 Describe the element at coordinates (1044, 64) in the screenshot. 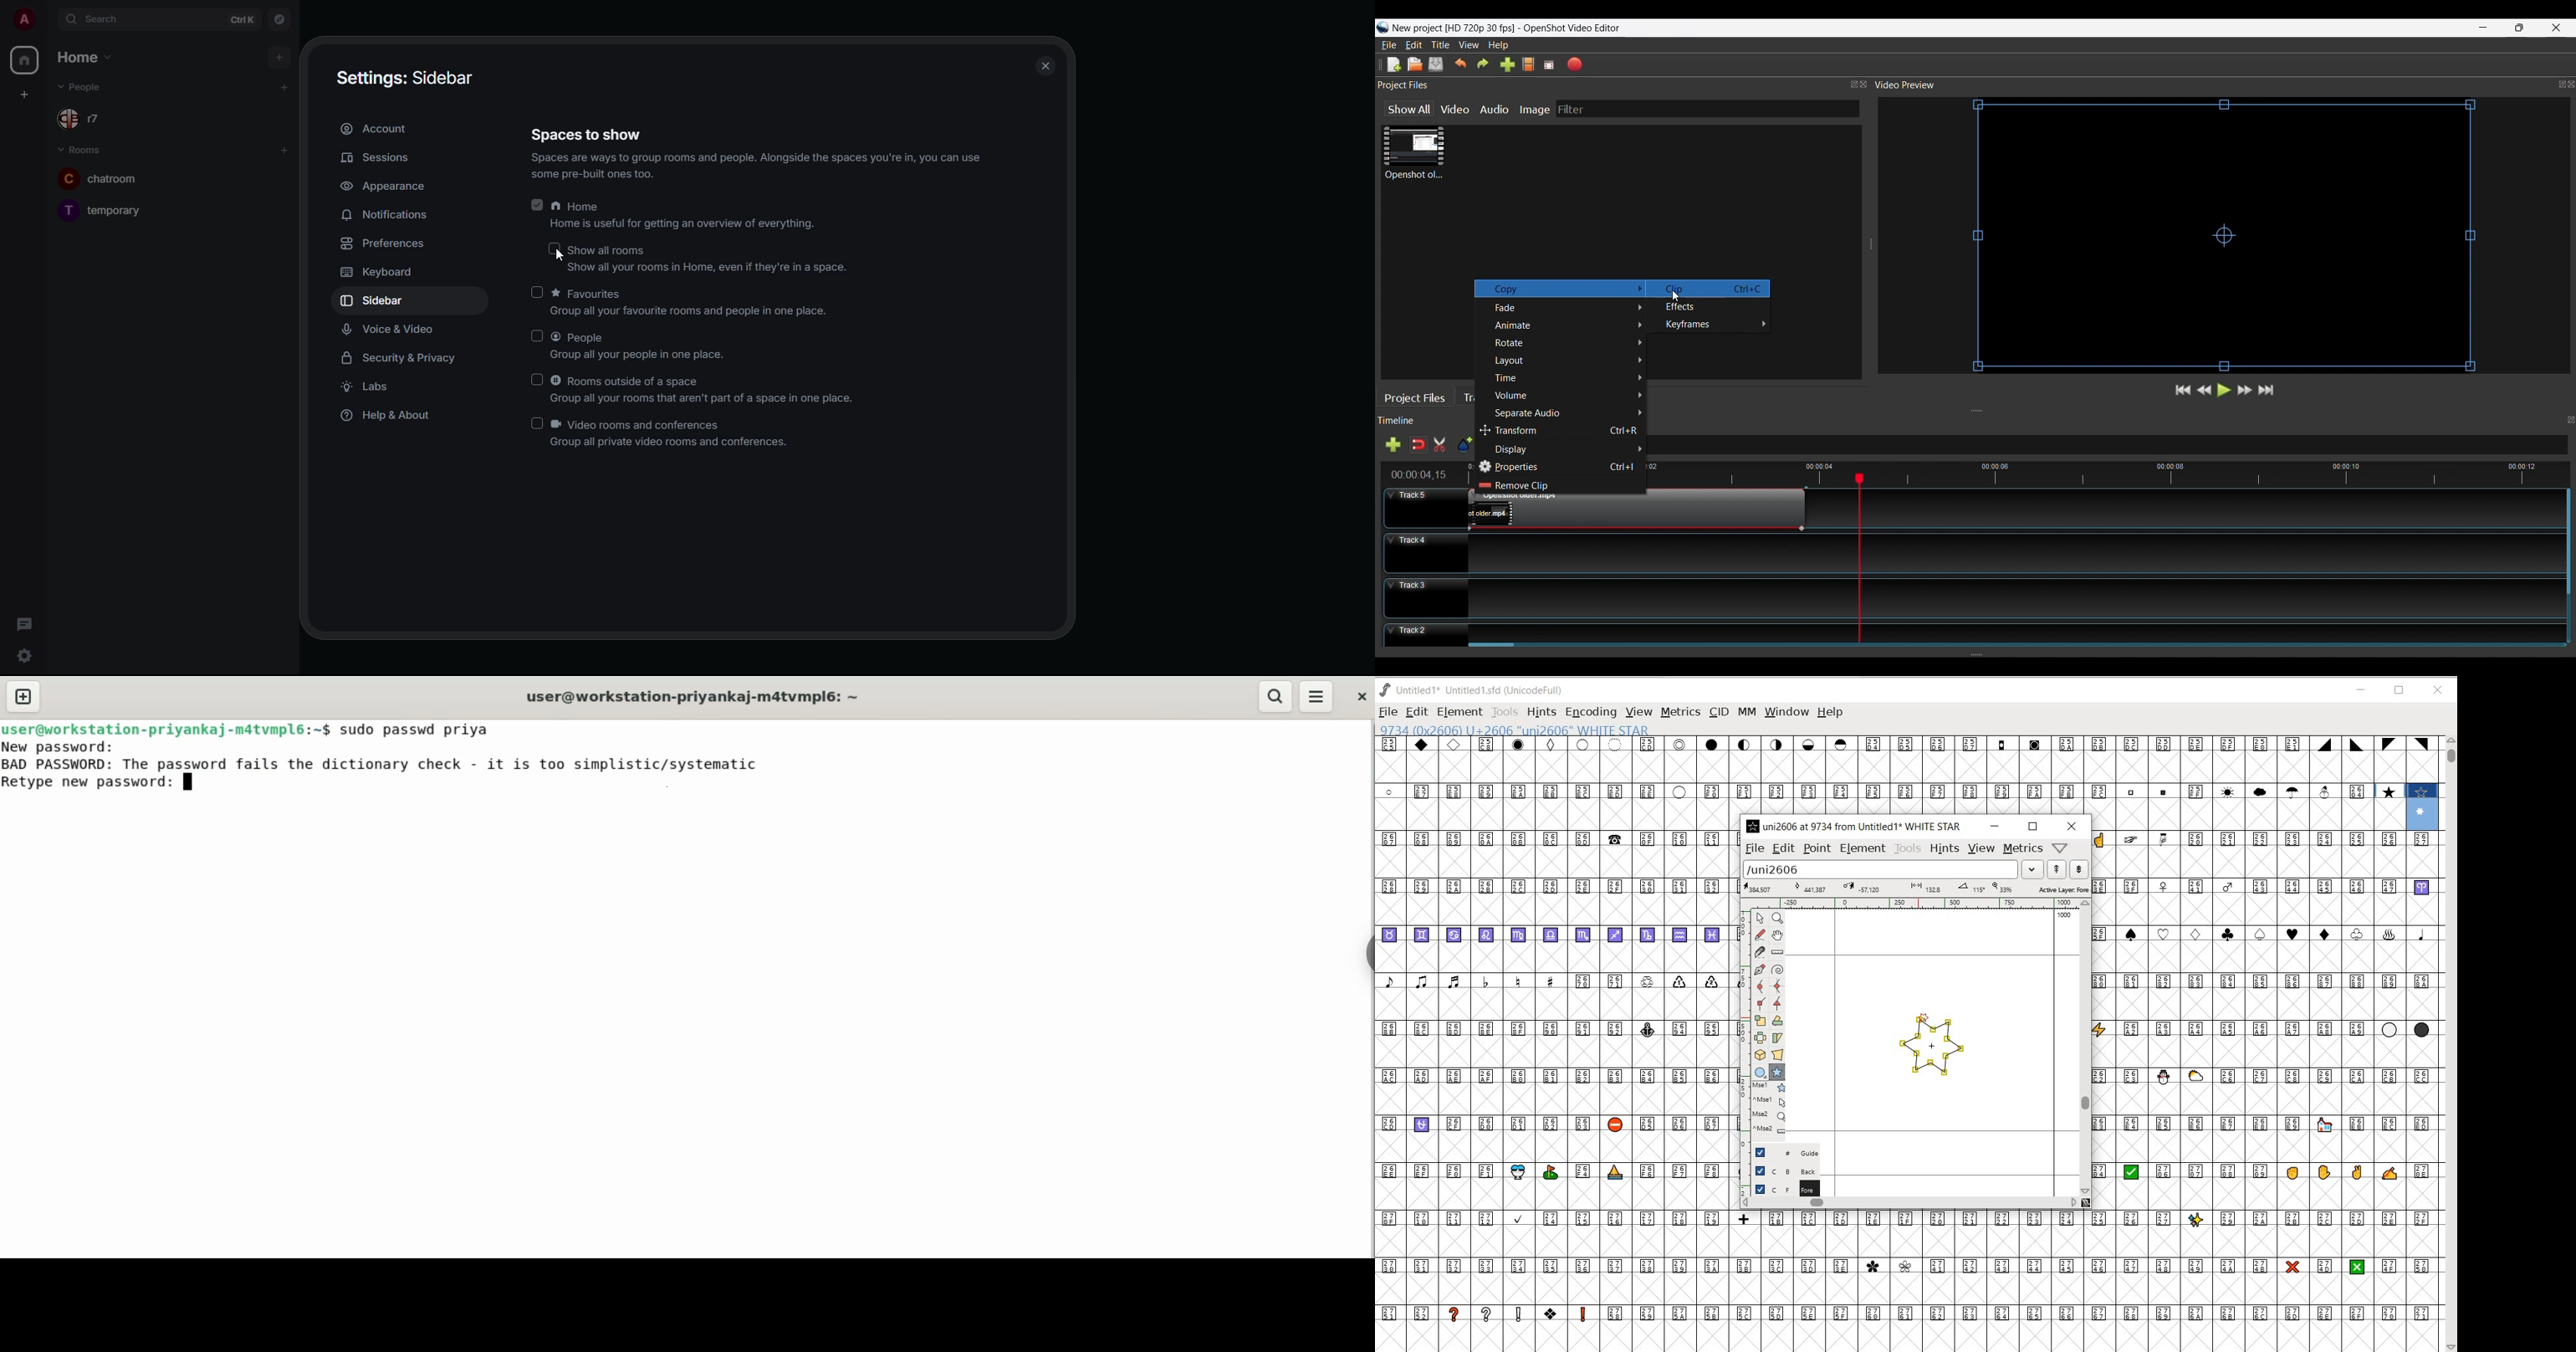

I see `close` at that location.